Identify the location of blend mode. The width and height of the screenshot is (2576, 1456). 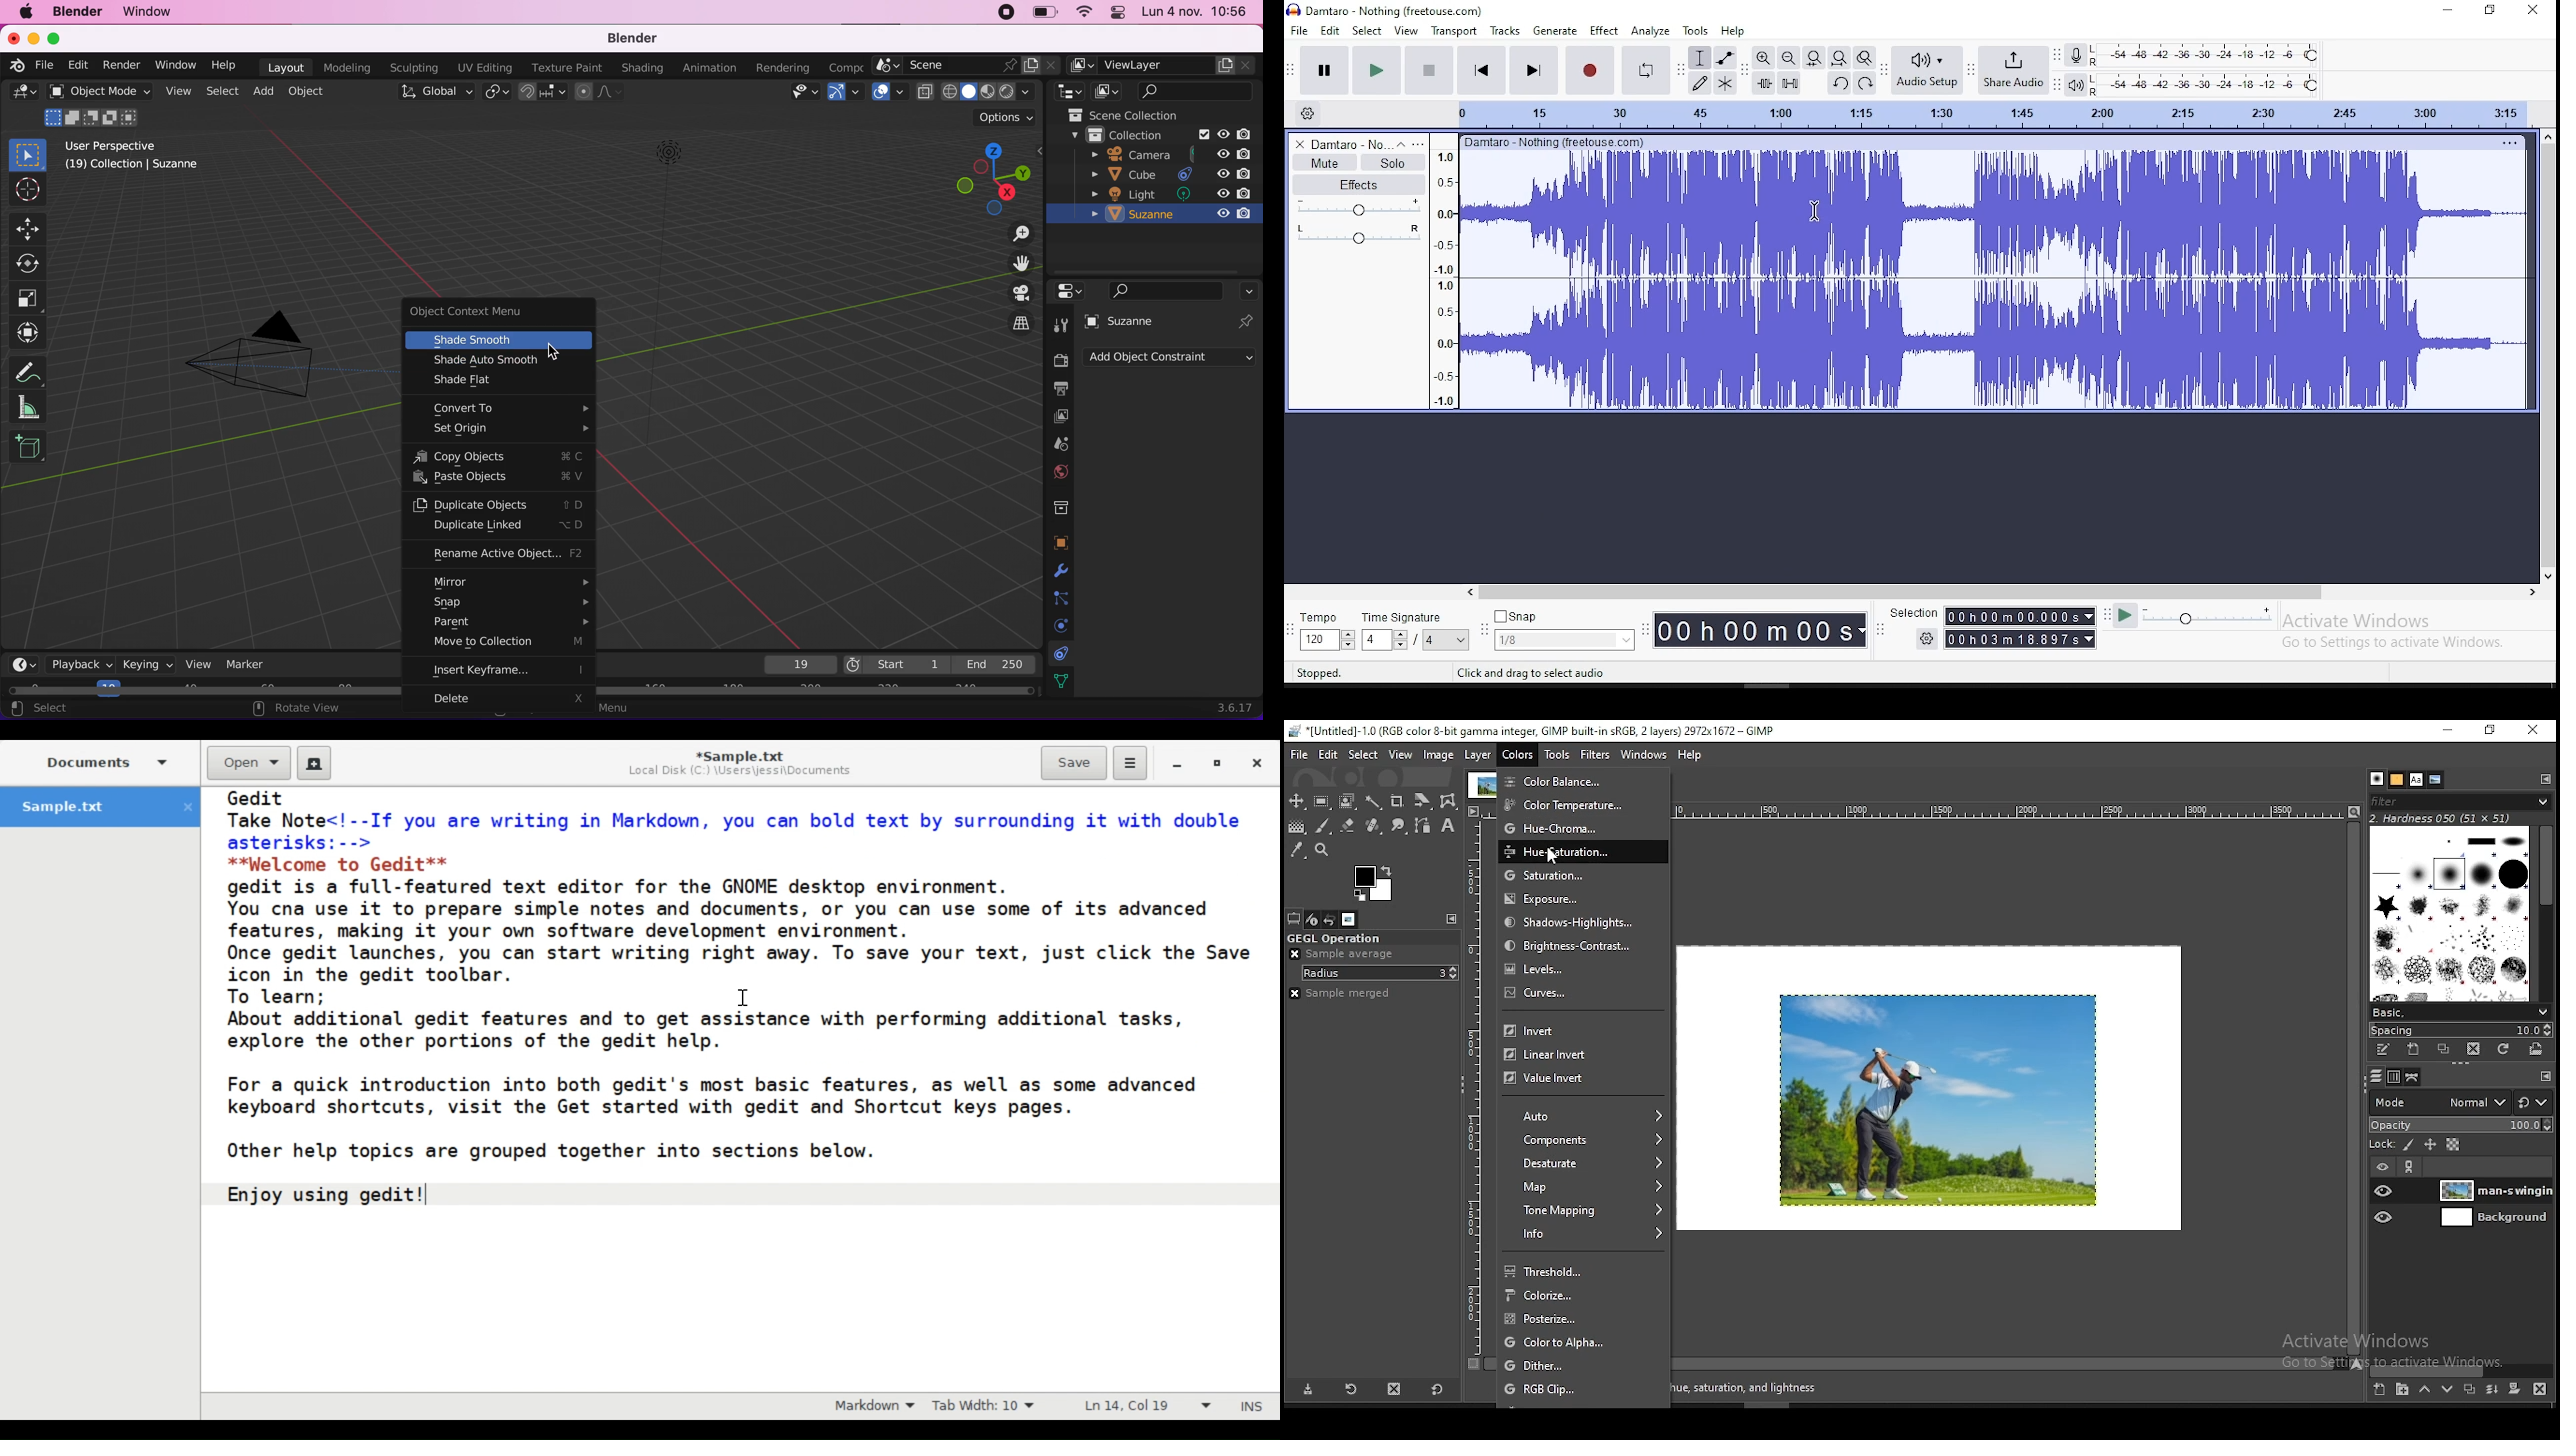
(2461, 1102).